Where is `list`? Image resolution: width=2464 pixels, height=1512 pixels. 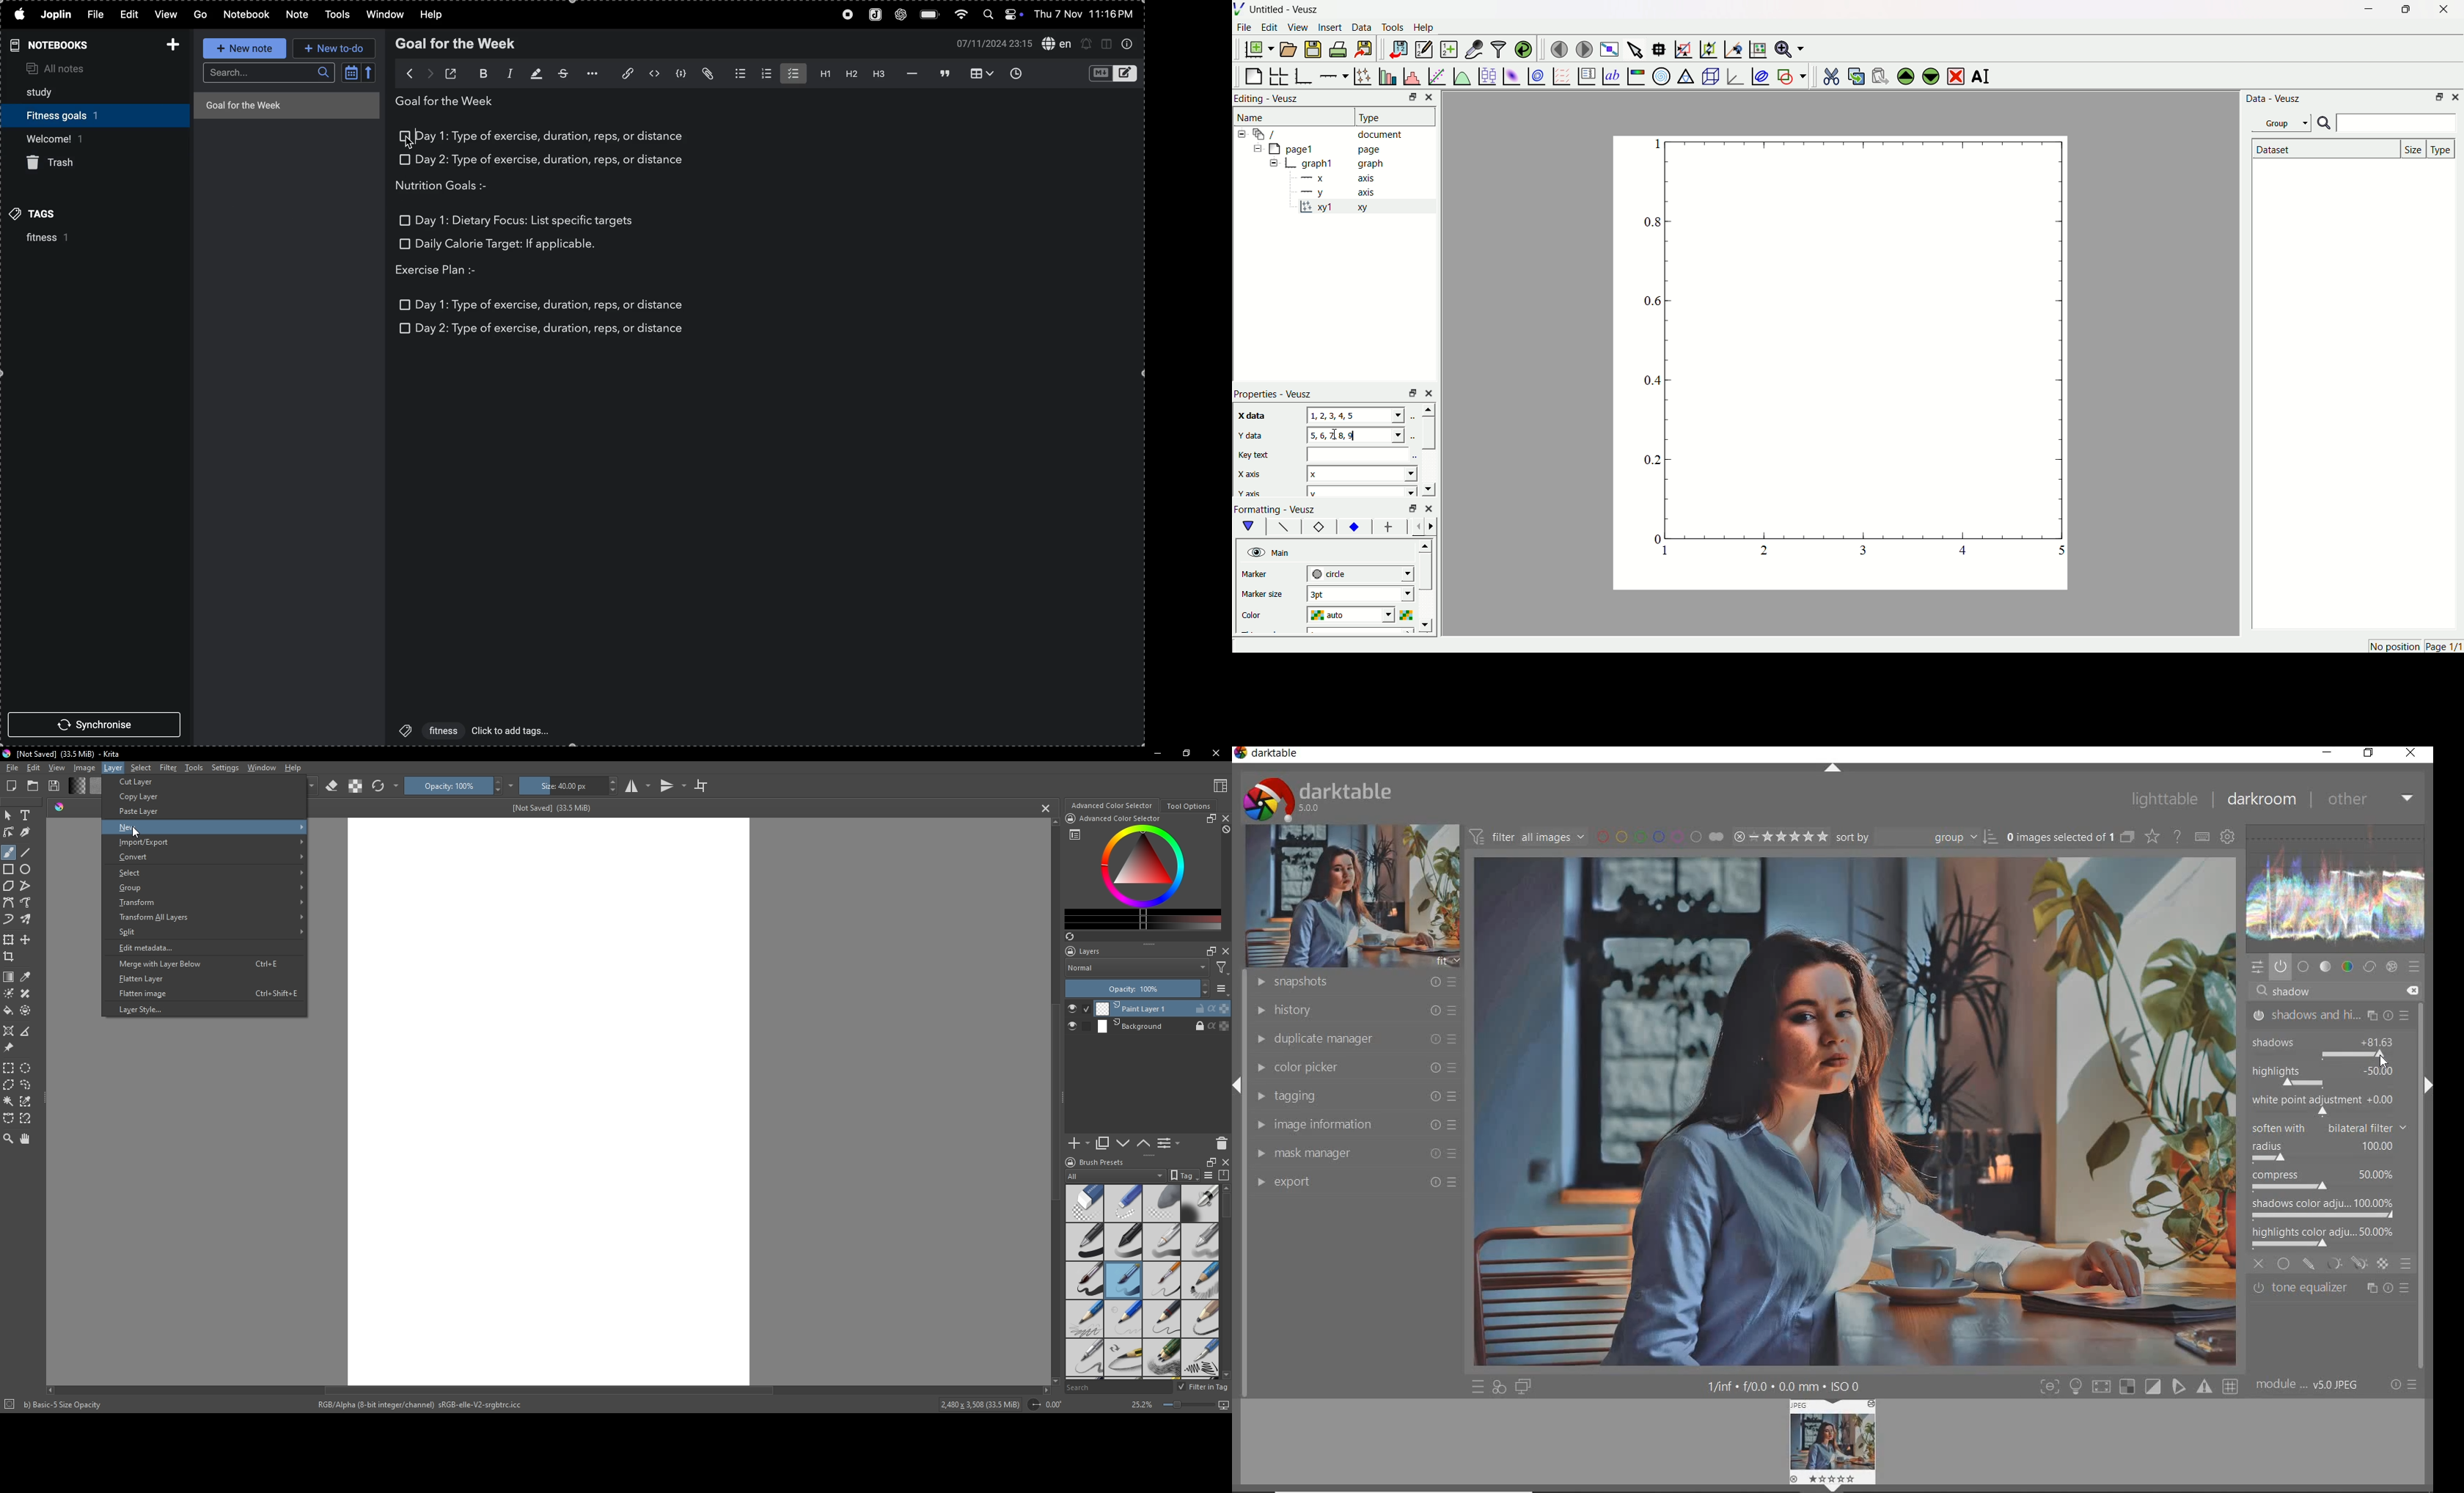
list is located at coordinates (1208, 1175).